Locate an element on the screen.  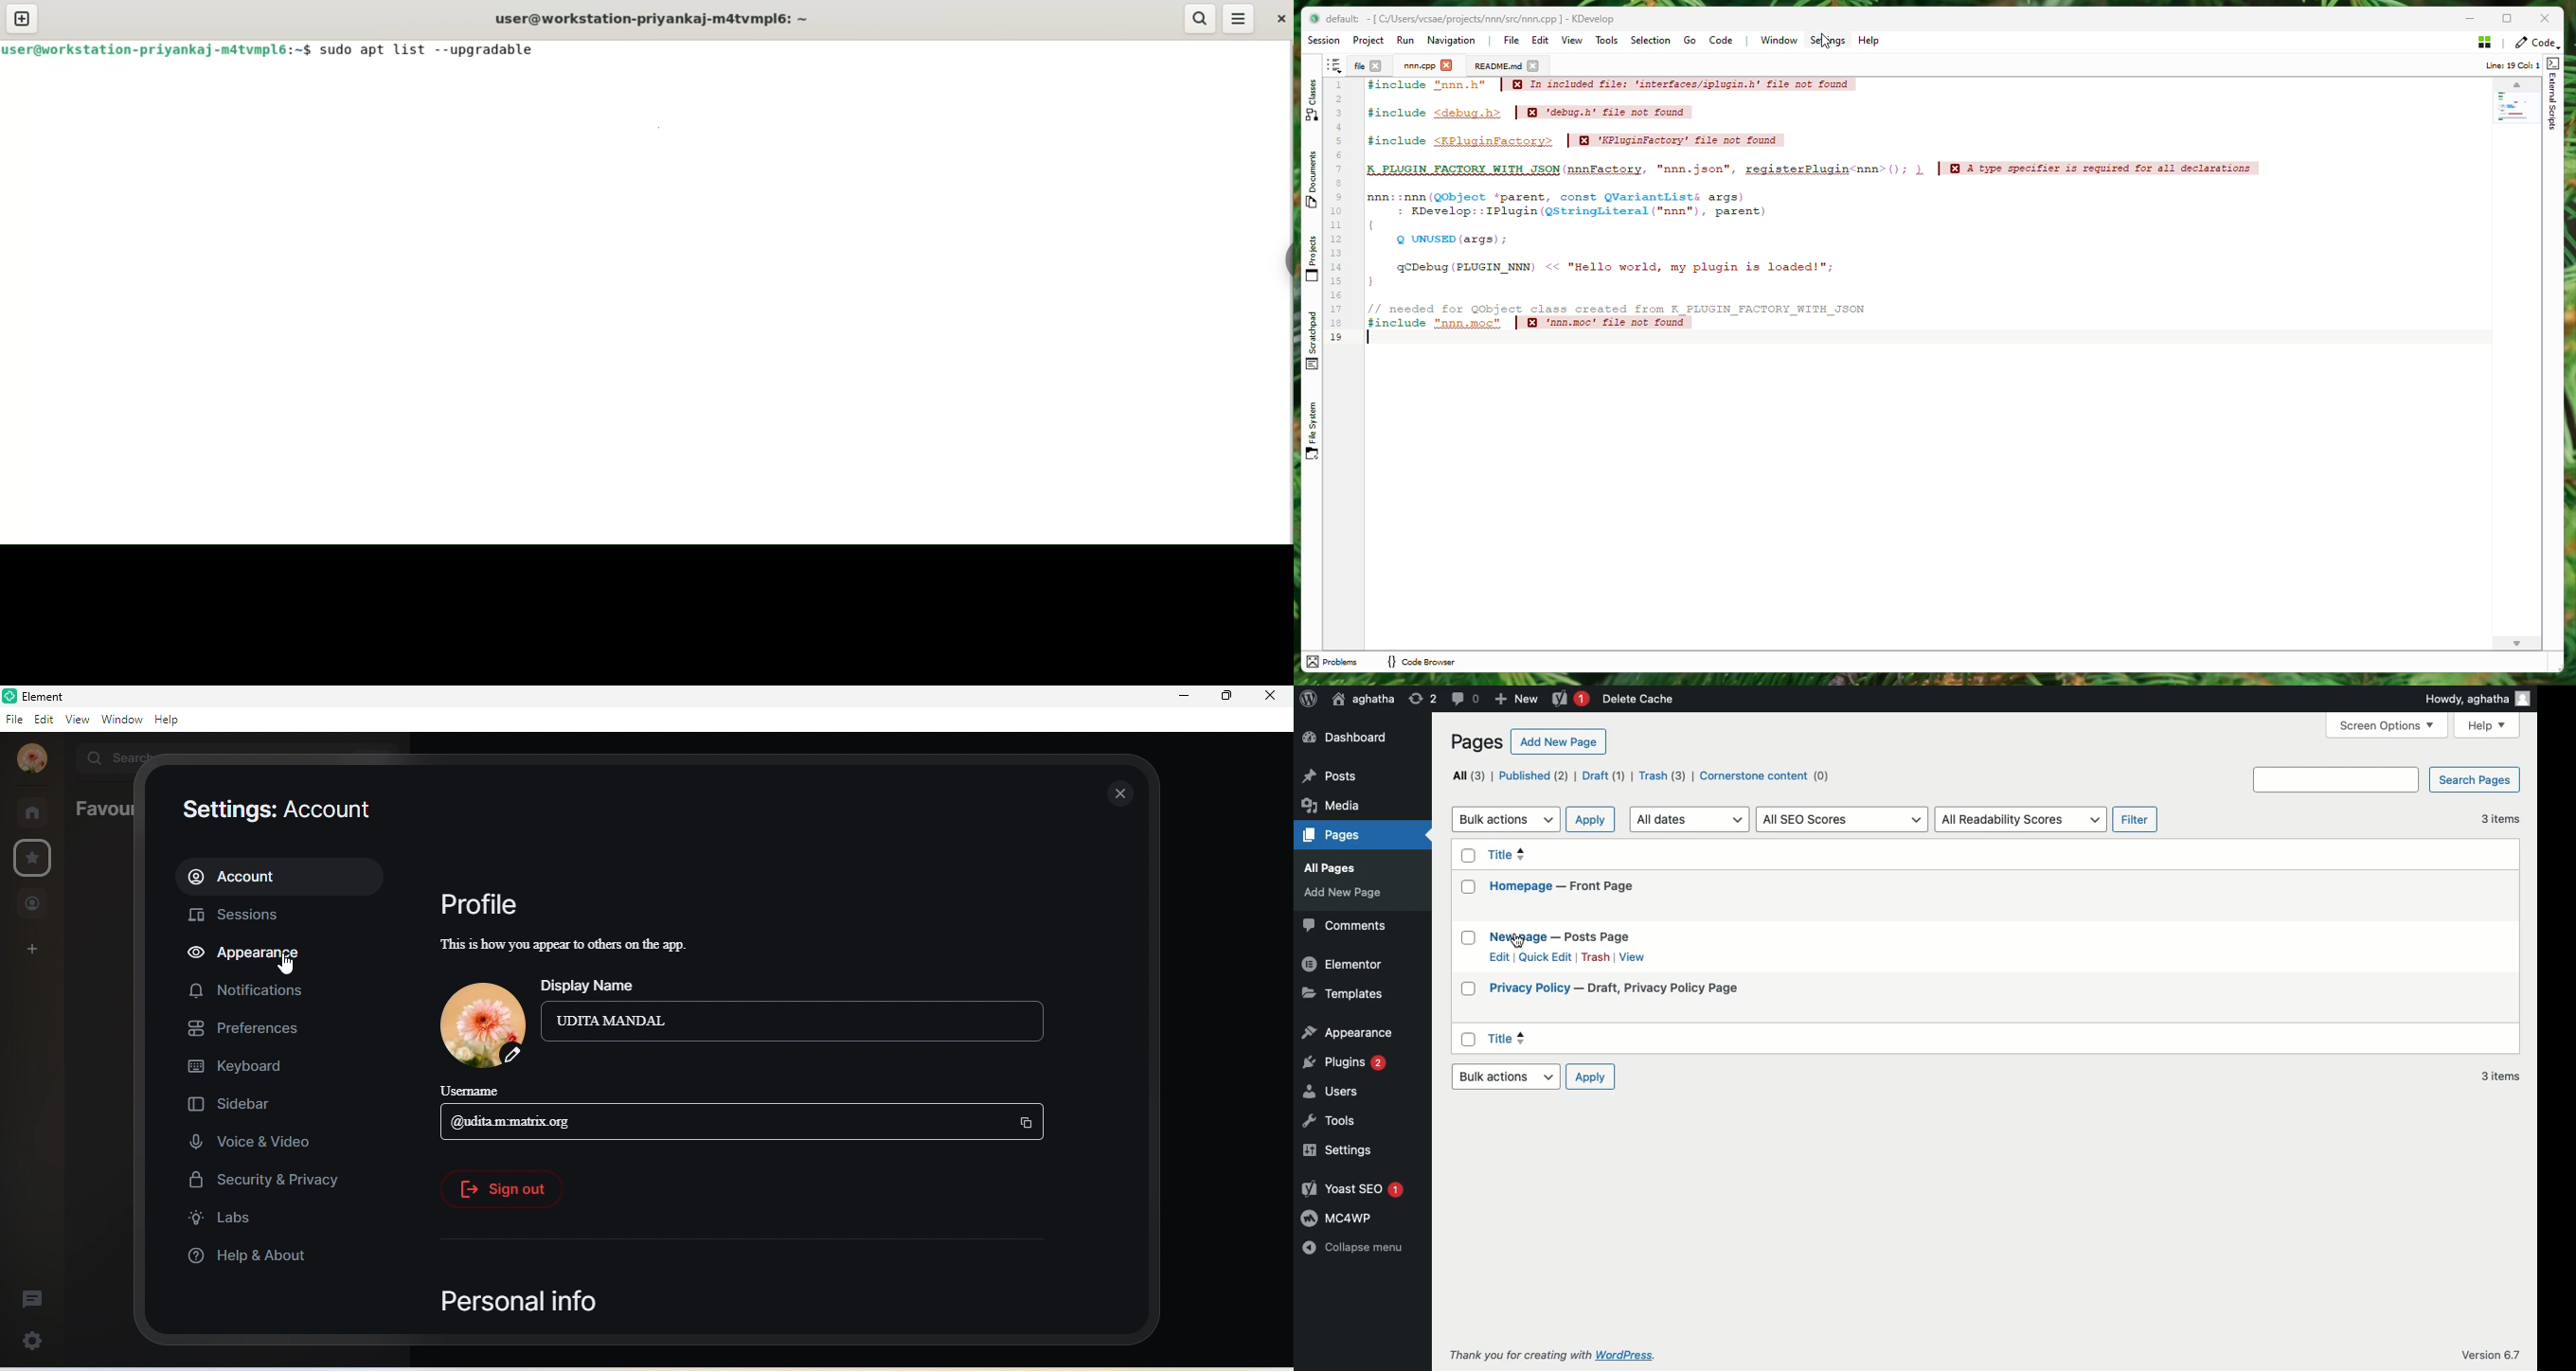
All dates is located at coordinates (1690, 818).